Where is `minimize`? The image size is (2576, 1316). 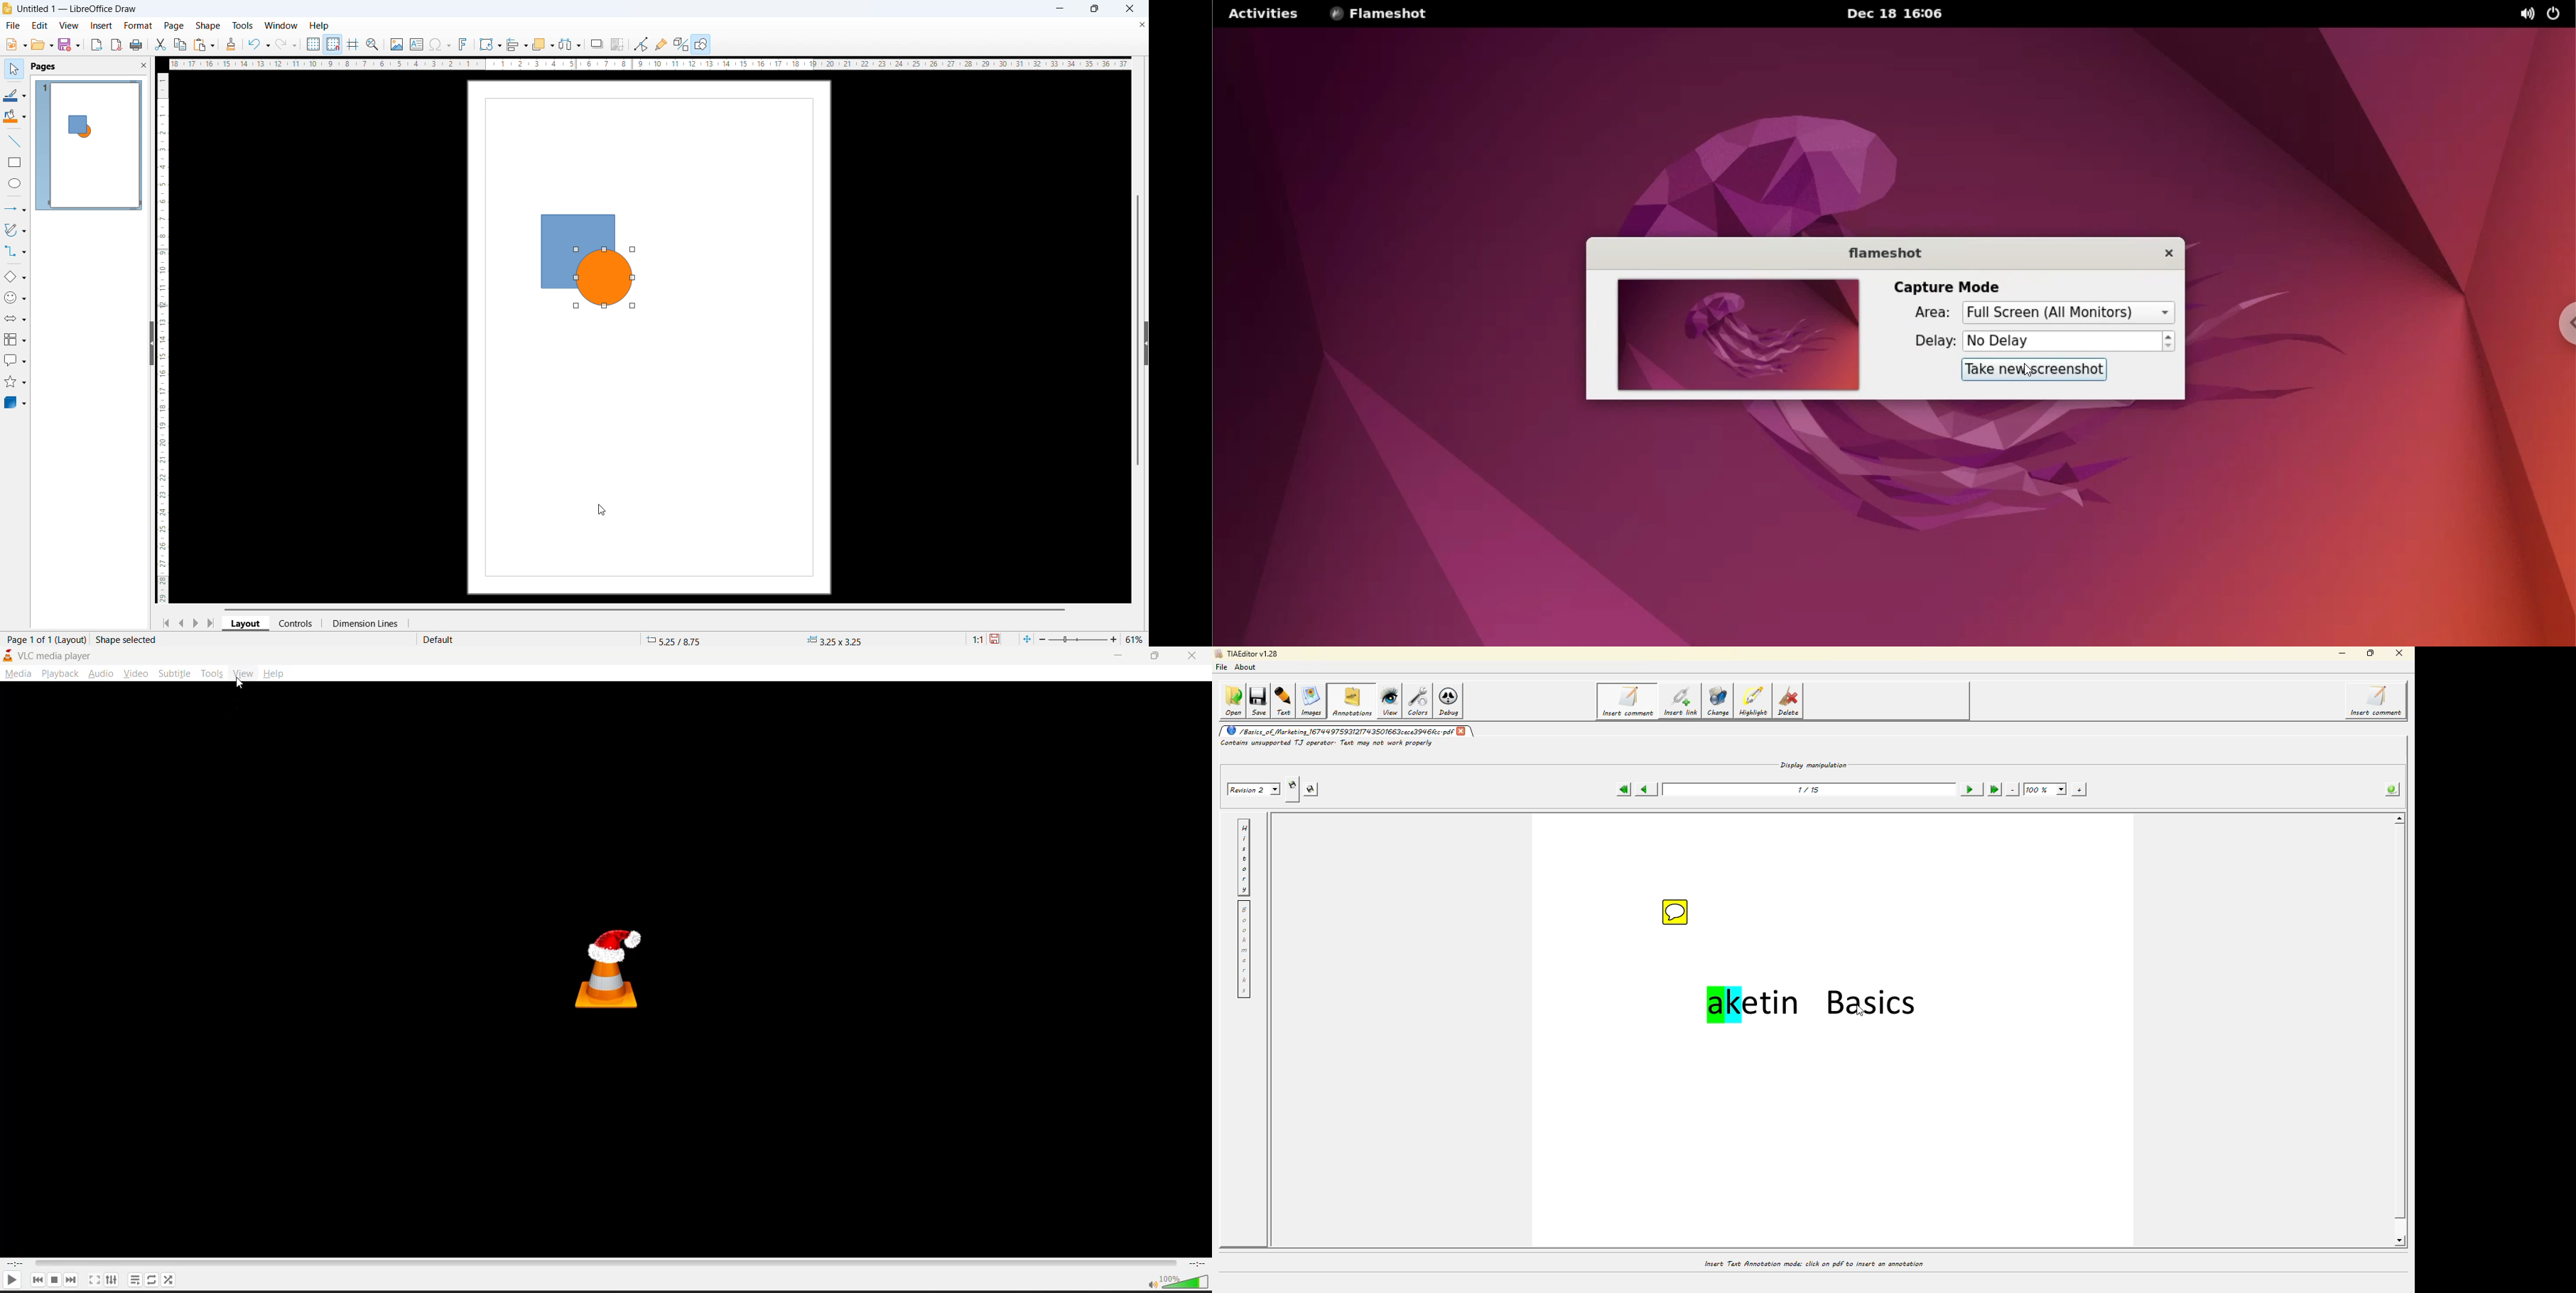
minimize is located at coordinates (1123, 657).